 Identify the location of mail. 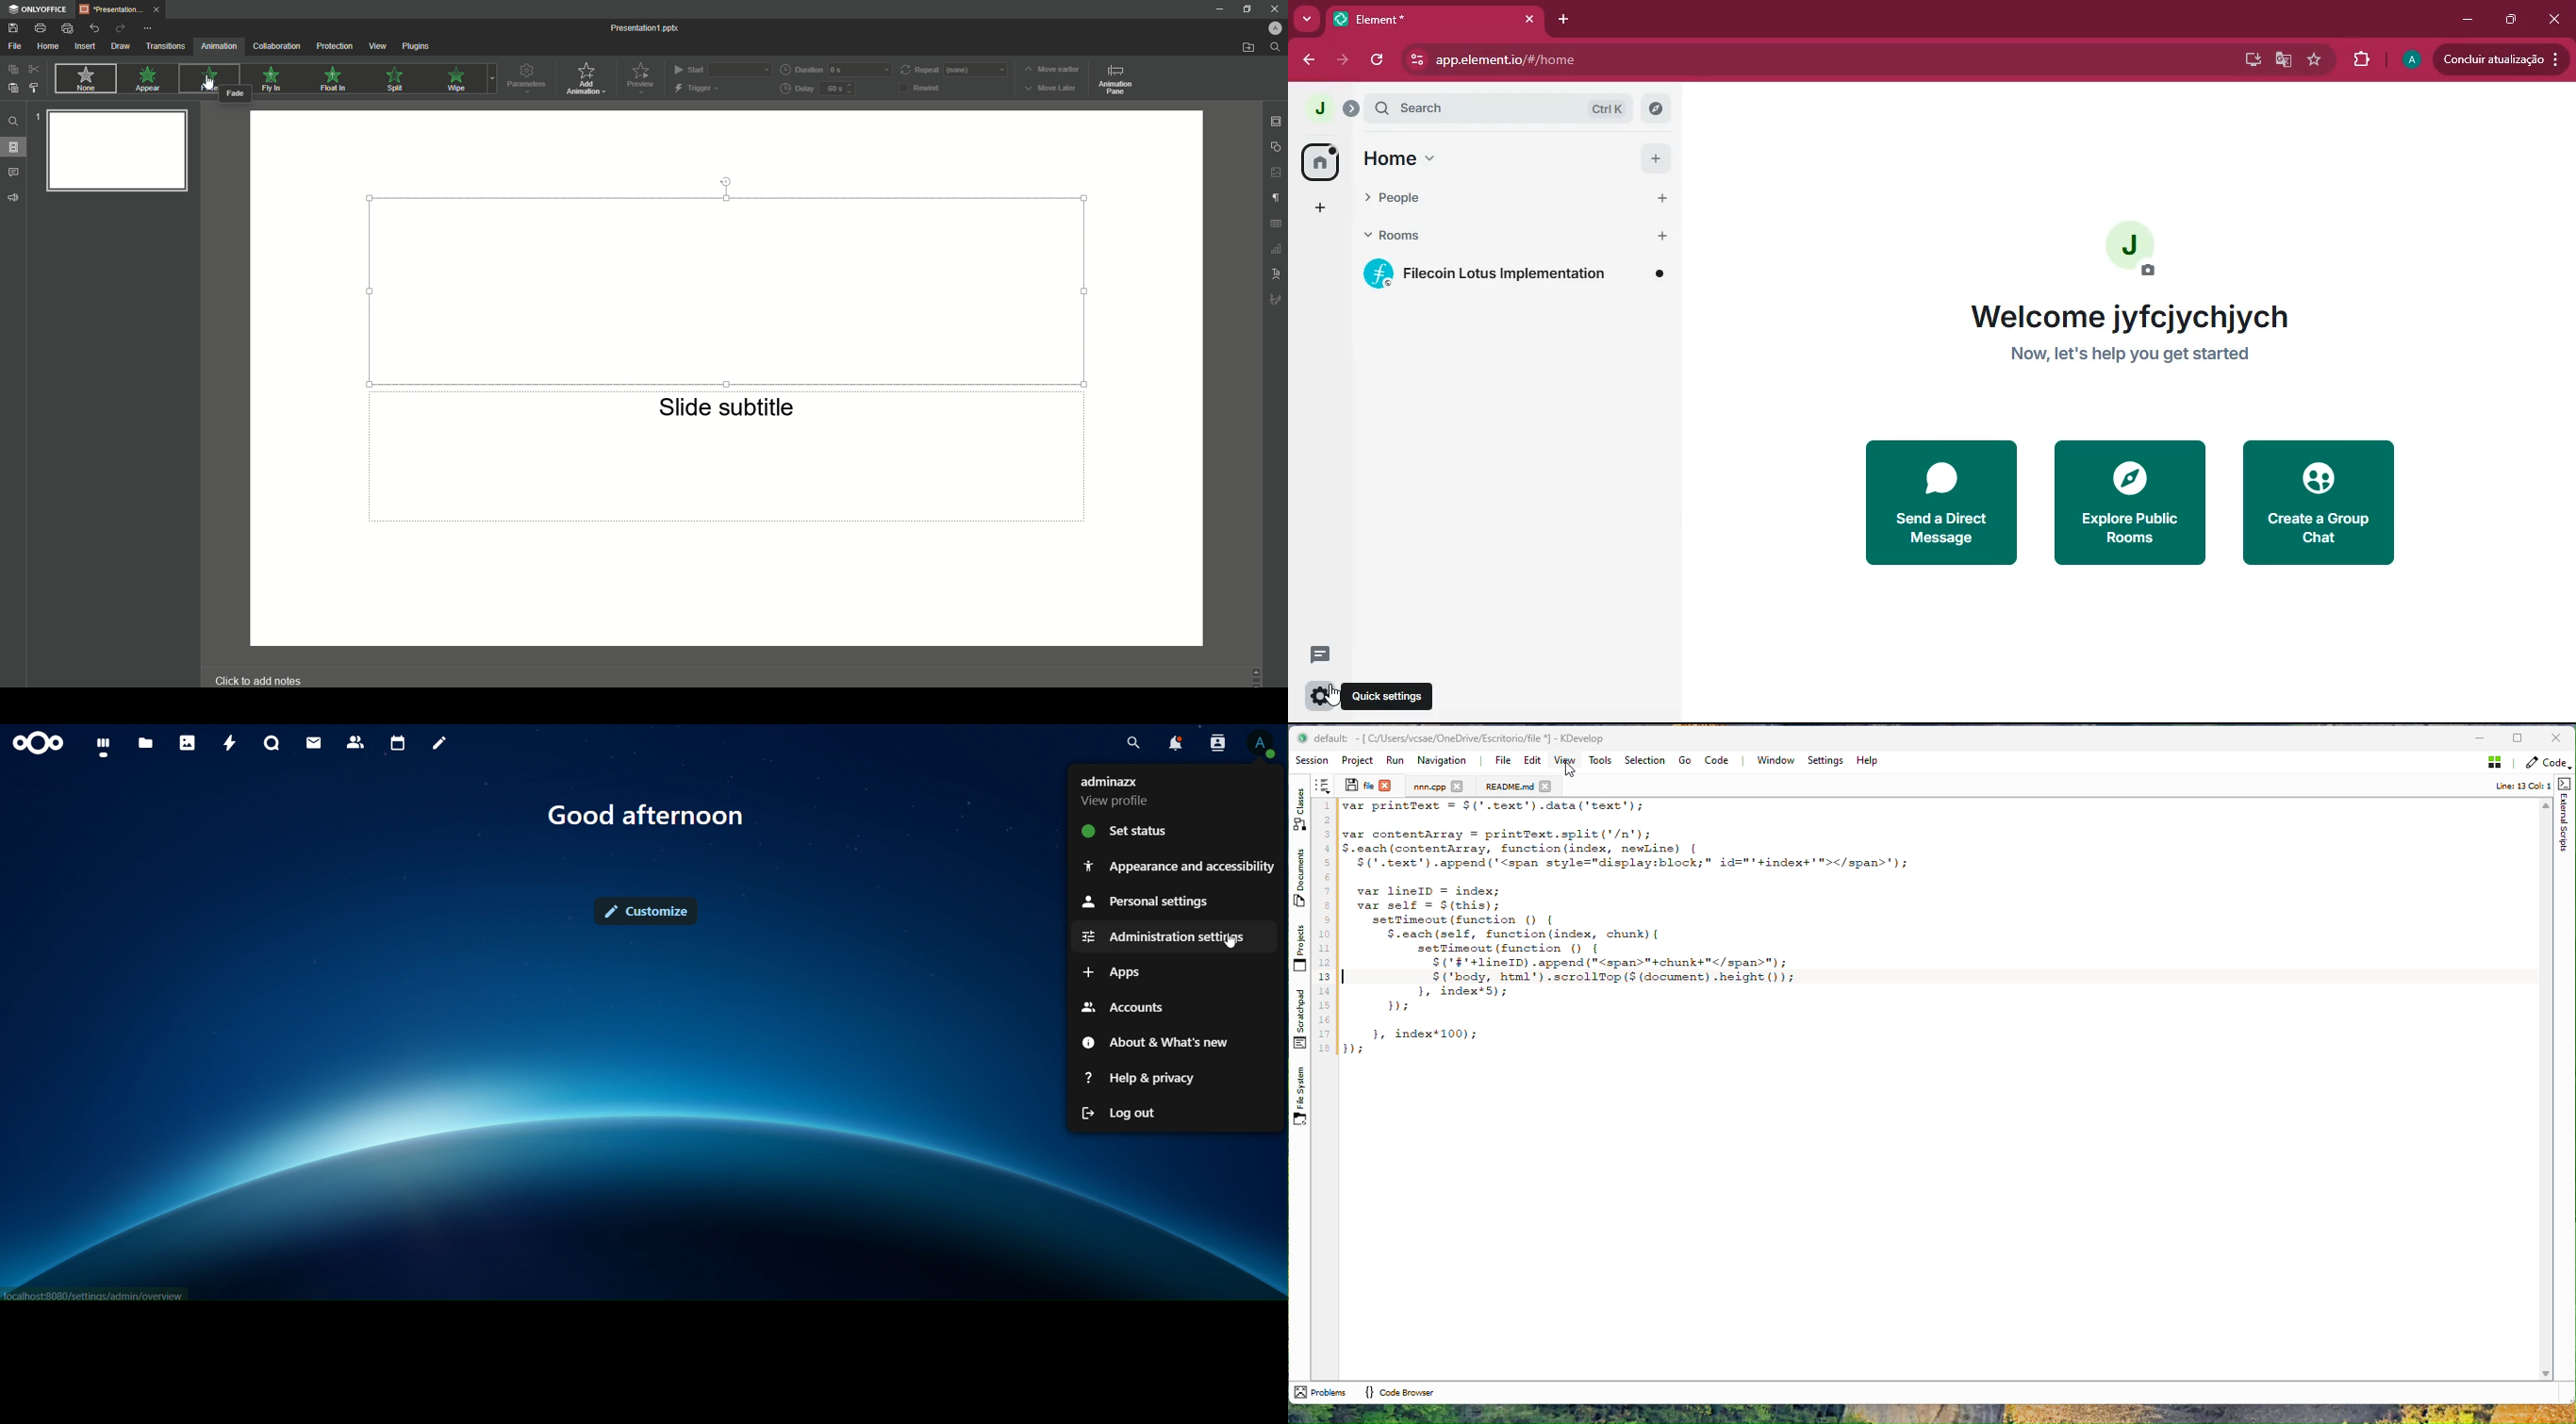
(313, 742).